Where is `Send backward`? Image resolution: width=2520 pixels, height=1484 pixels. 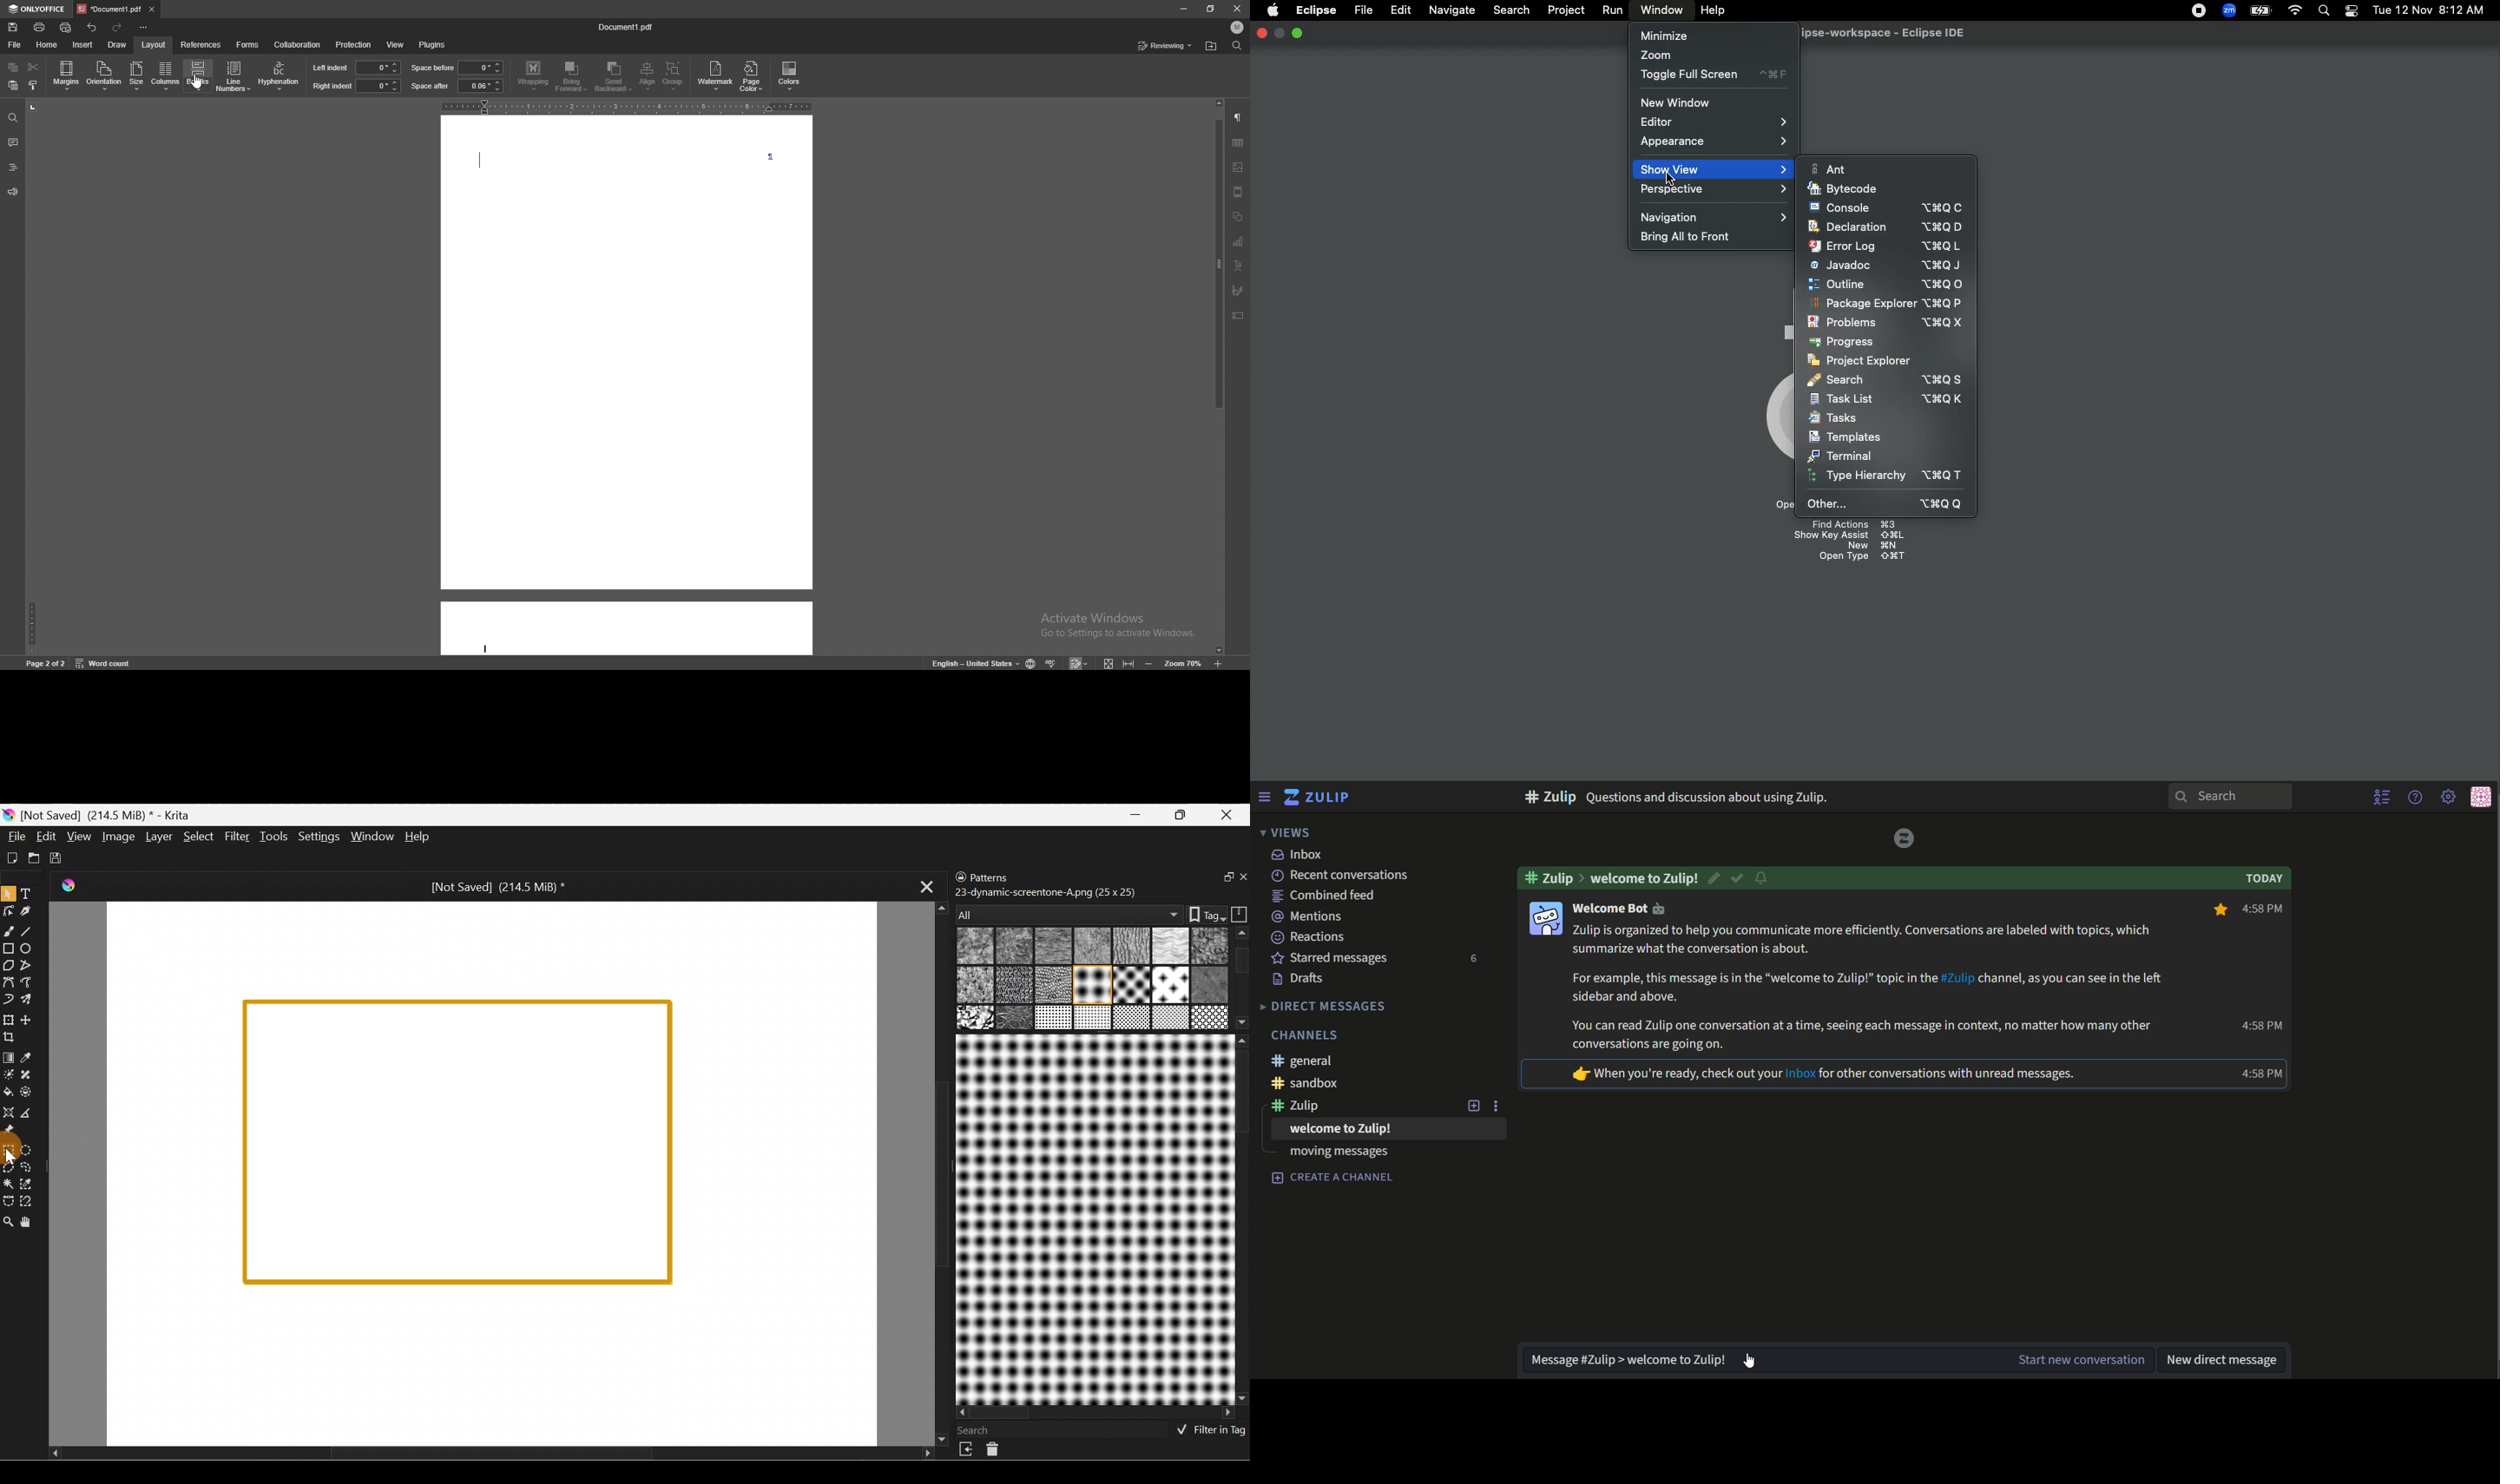
Send backward is located at coordinates (613, 77).